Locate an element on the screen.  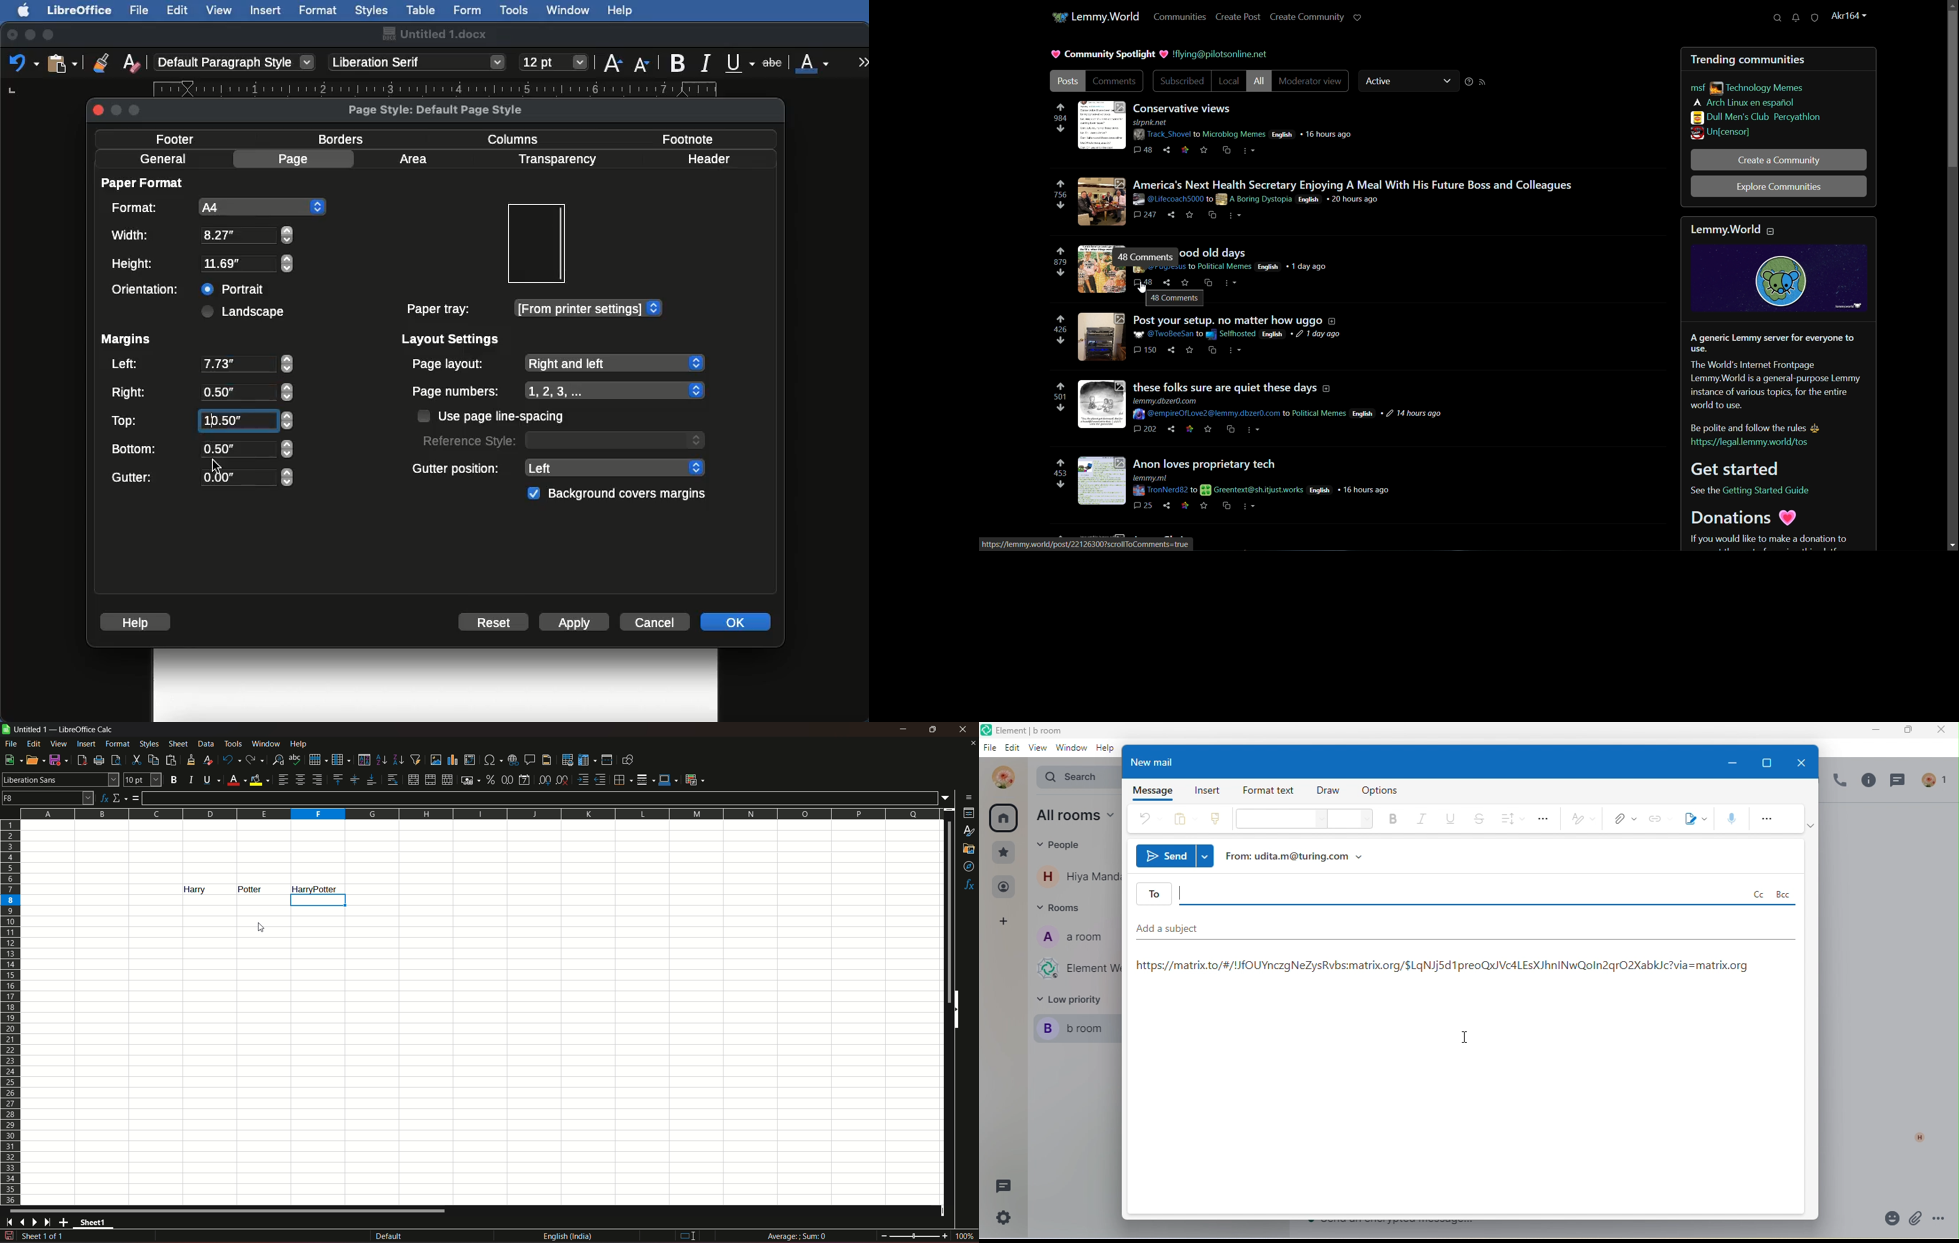
Gutter position is located at coordinates (560, 467).